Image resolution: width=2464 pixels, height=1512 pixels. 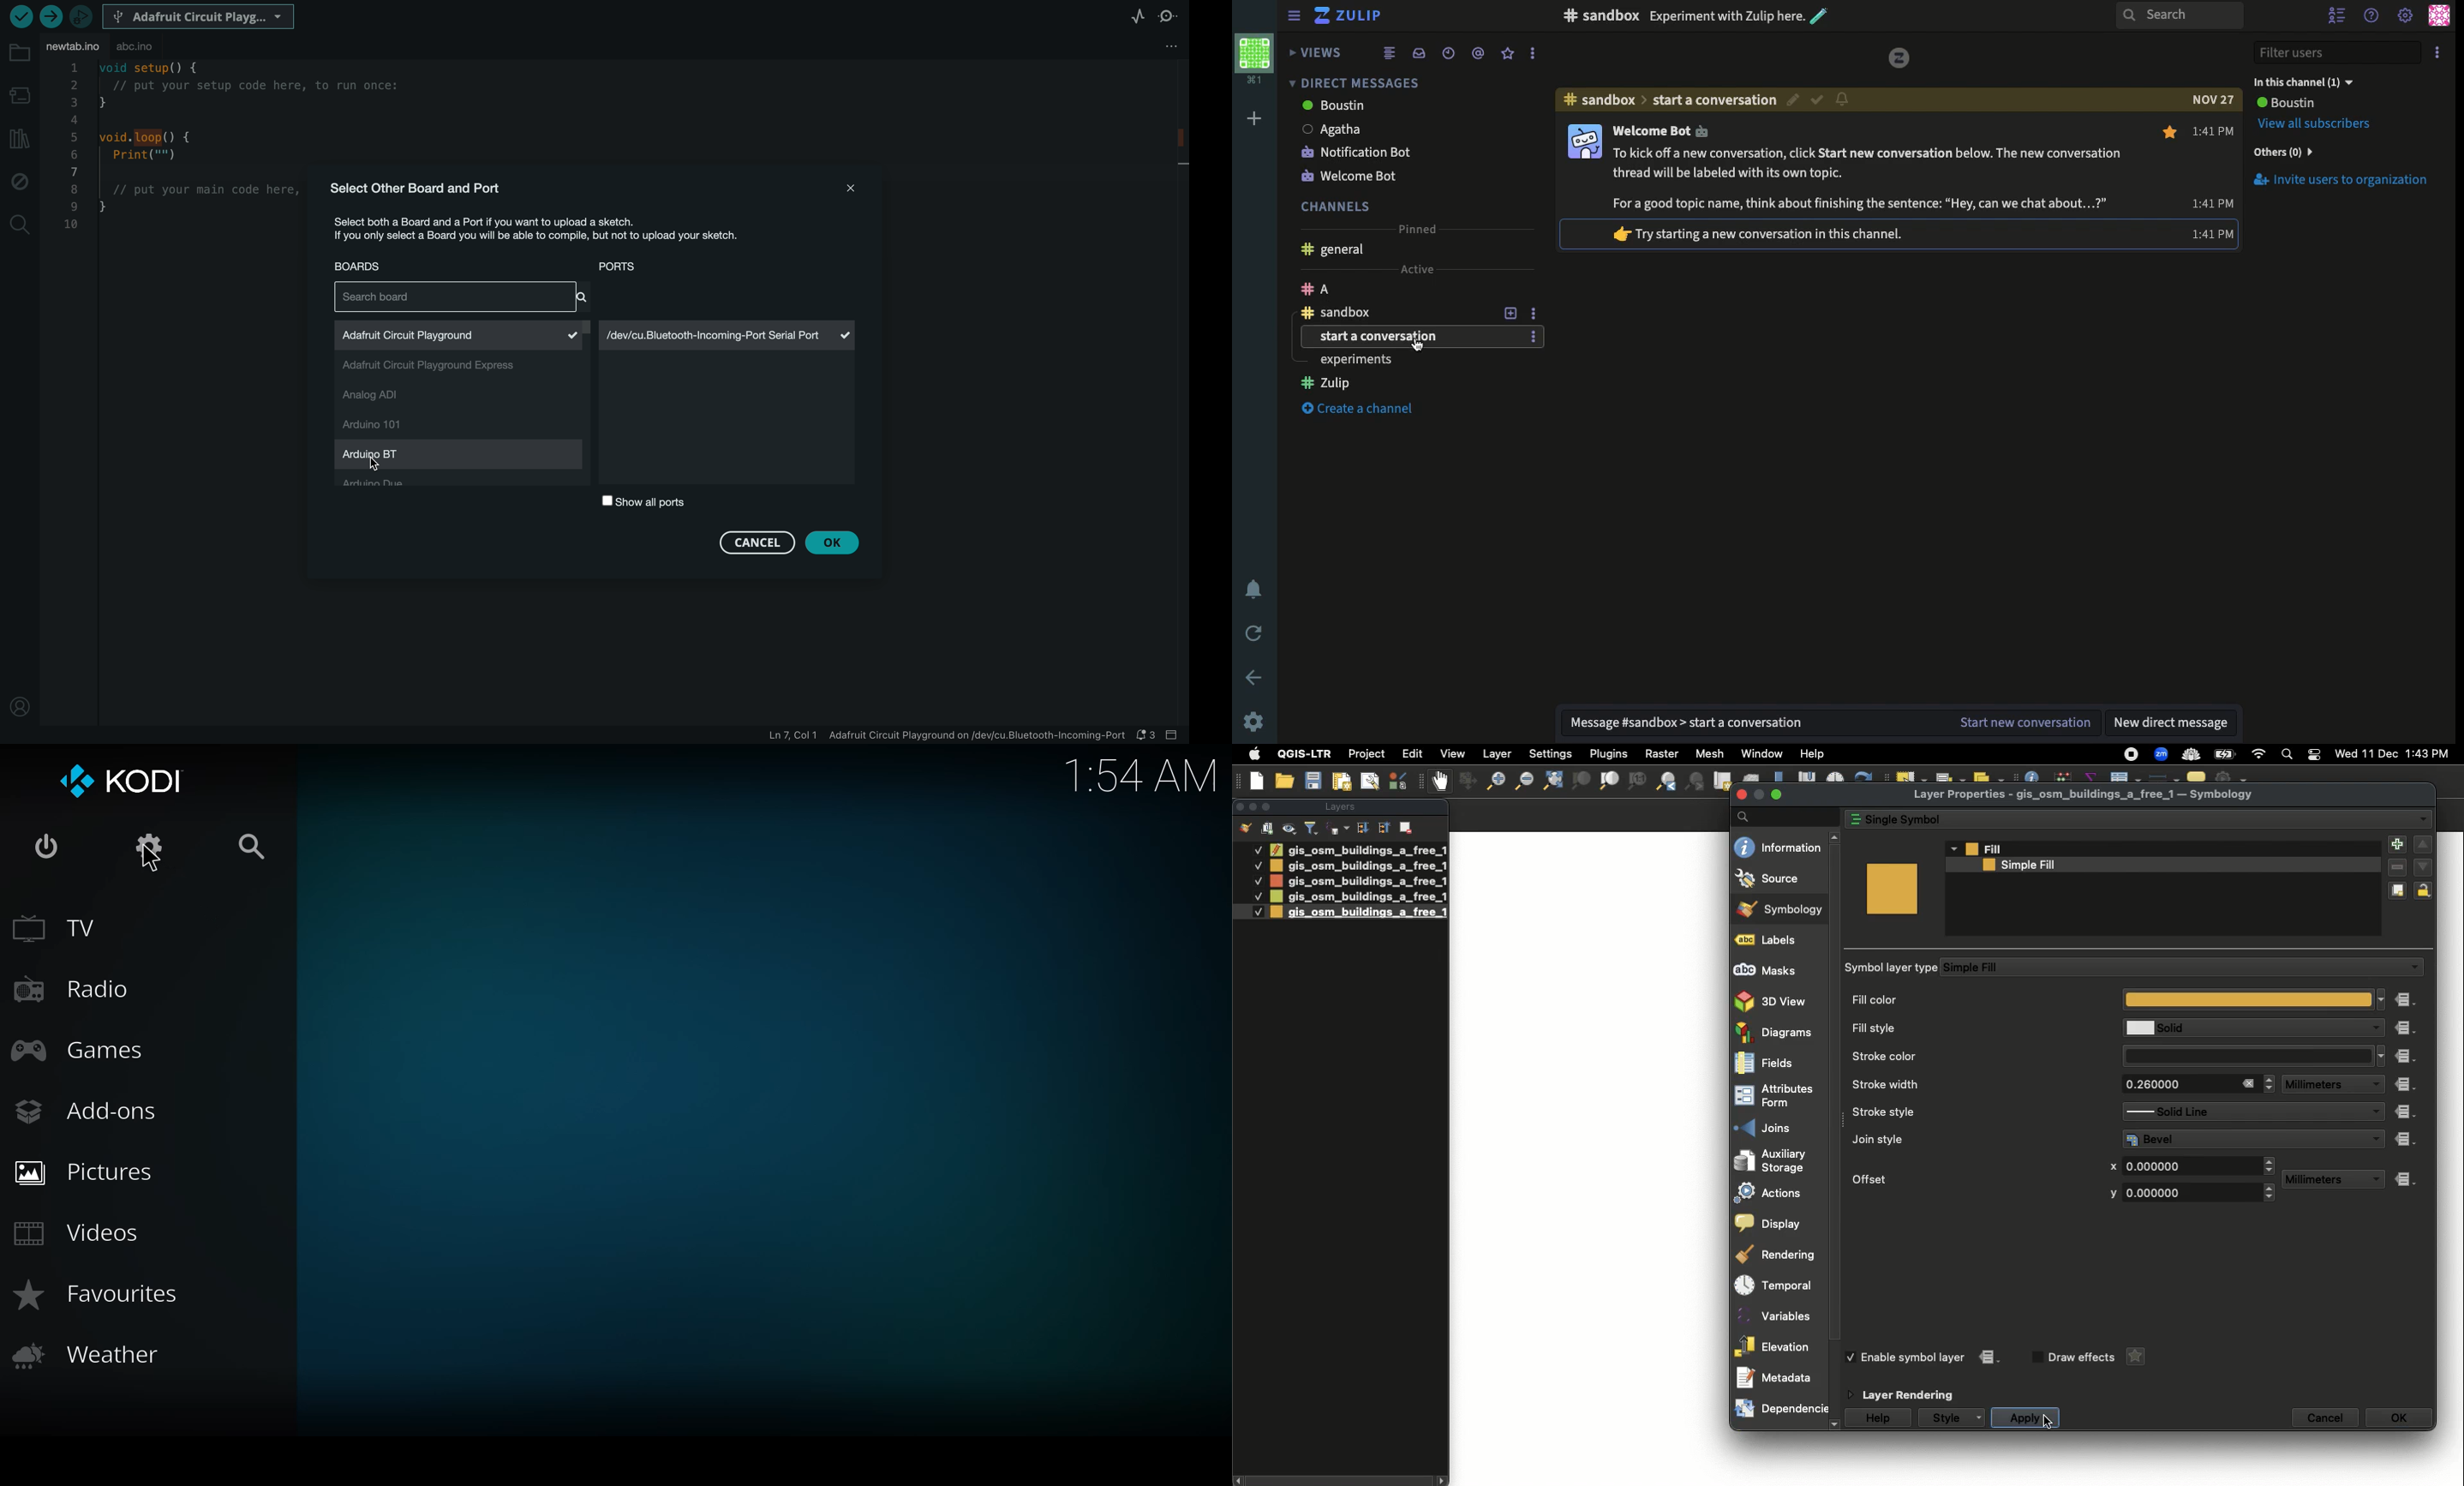 What do you see at coordinates (1779, 1193) in the screenshot?
I see `Actions` at bounding box center [1779, 1193].